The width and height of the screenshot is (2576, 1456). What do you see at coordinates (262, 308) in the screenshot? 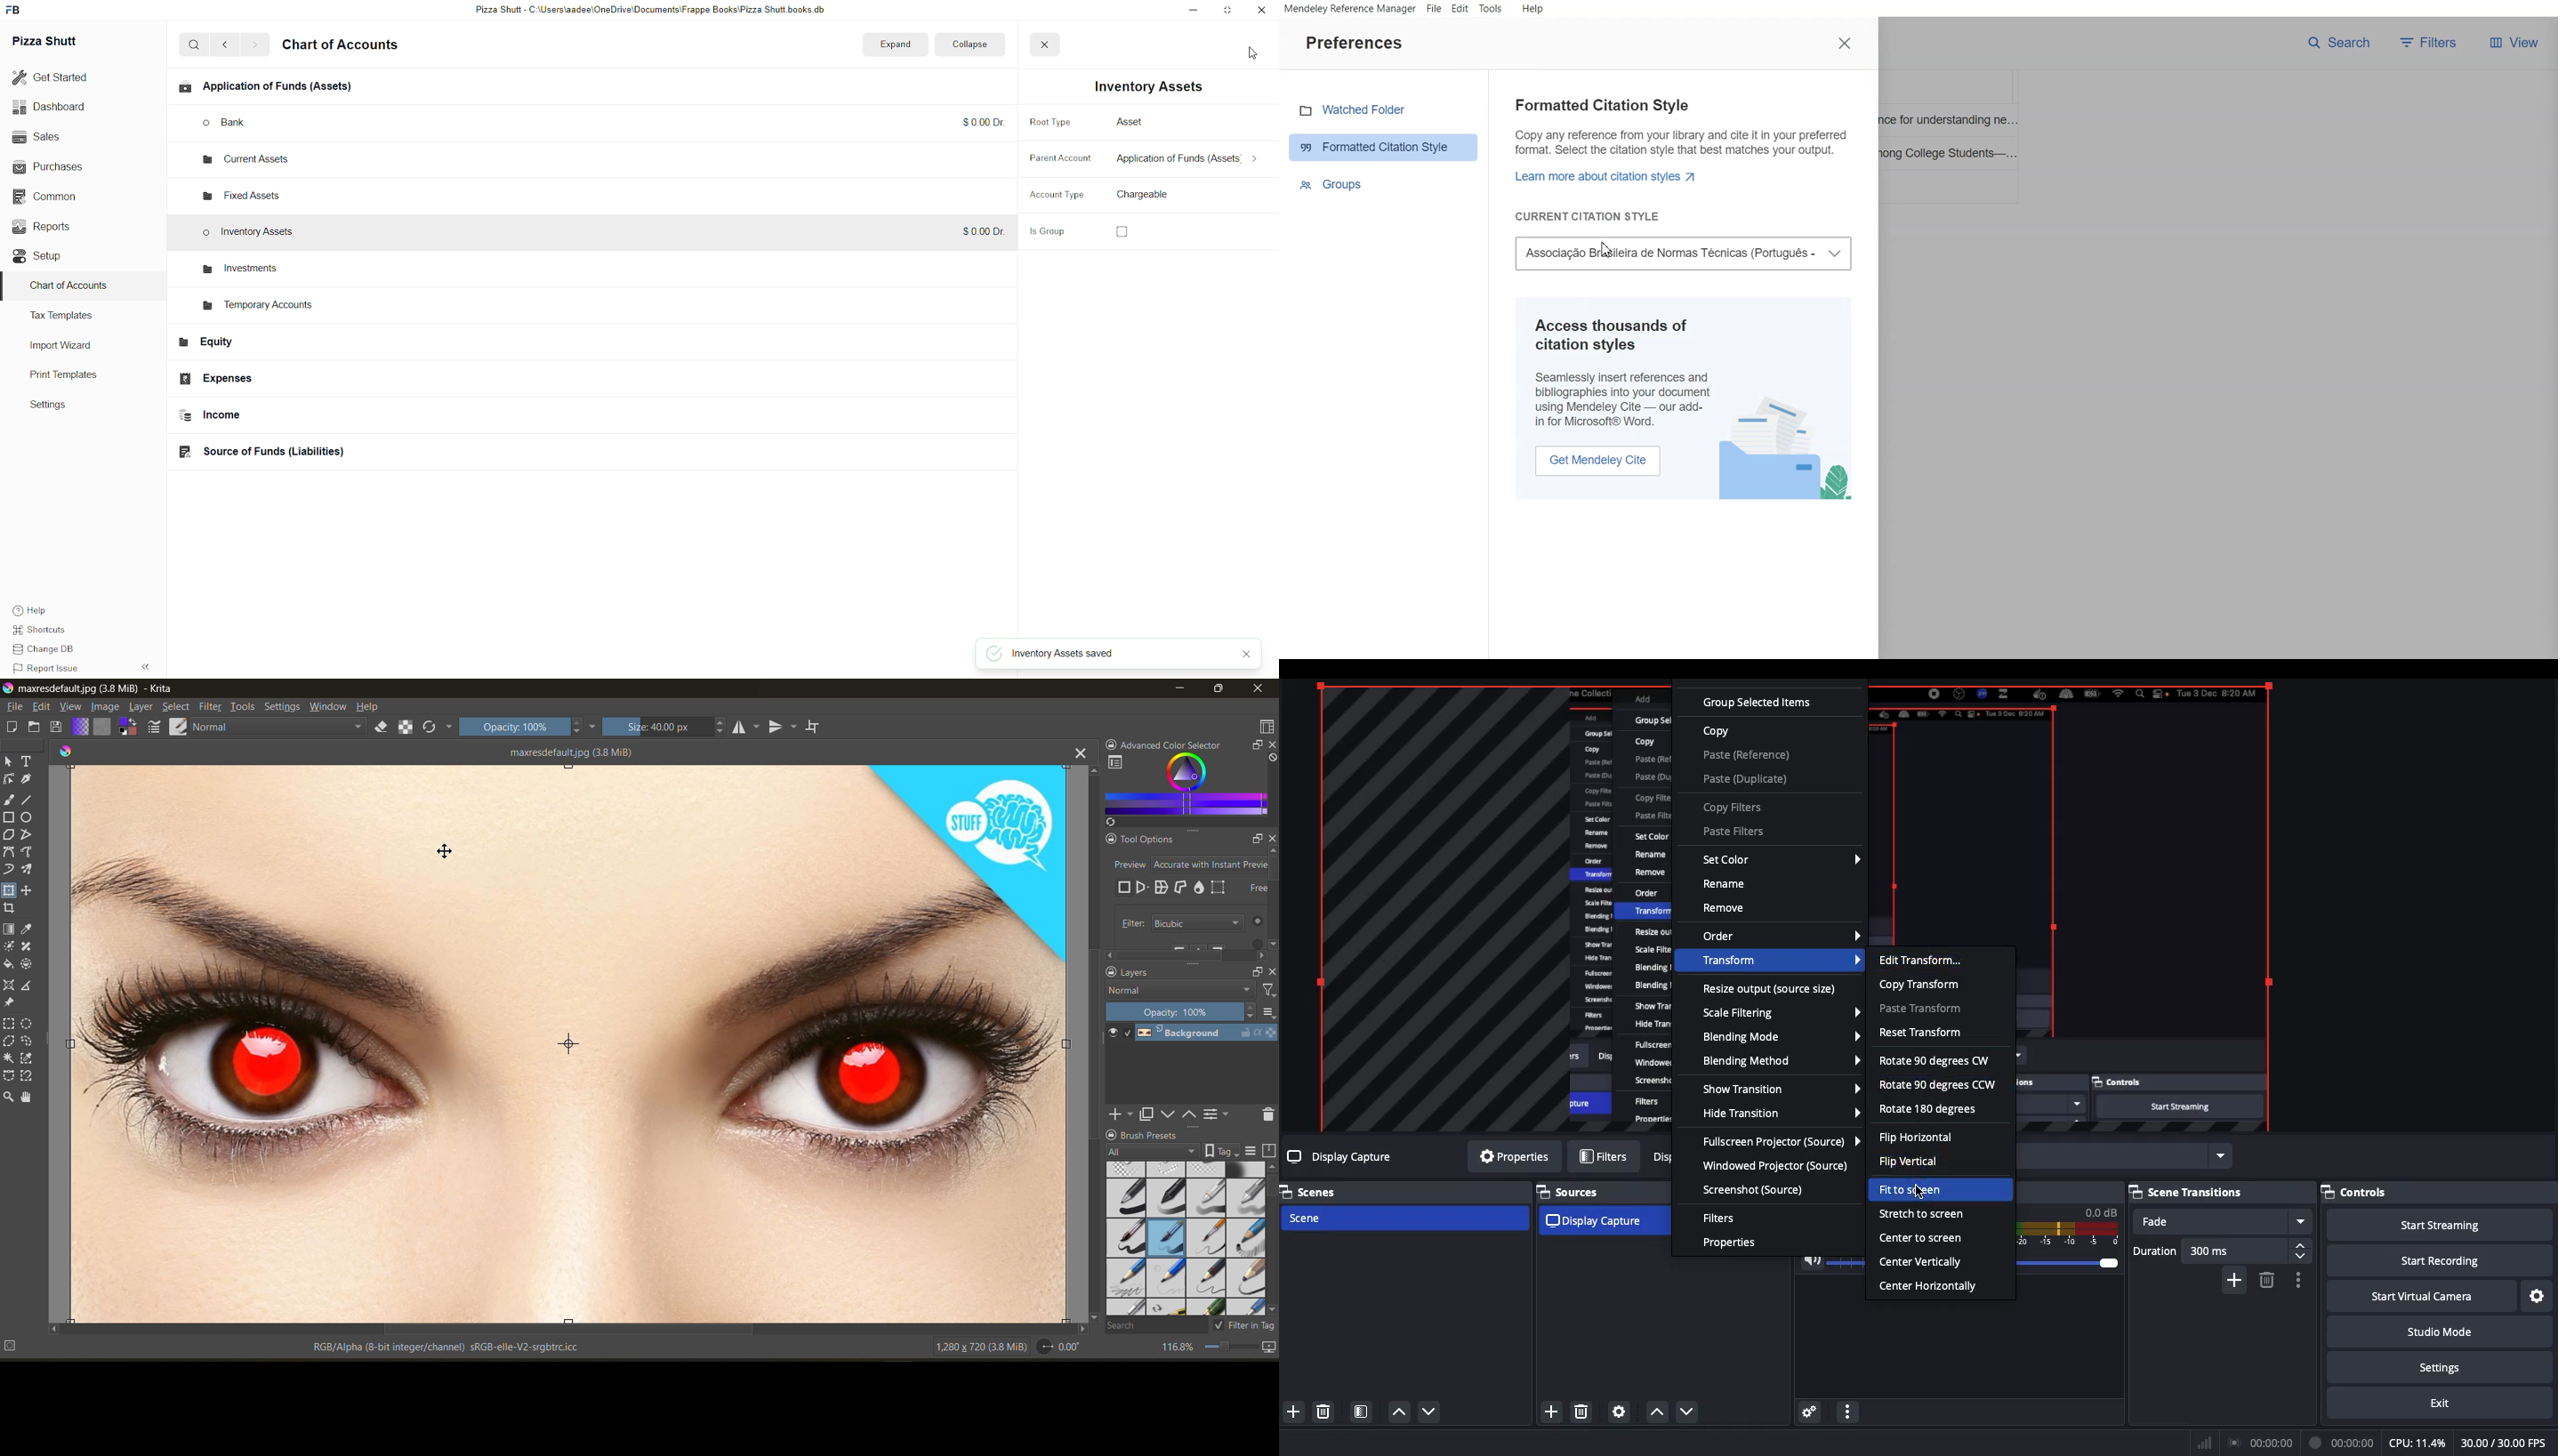
I see `Temporary Accounts ` at bounding box center [262, 308].